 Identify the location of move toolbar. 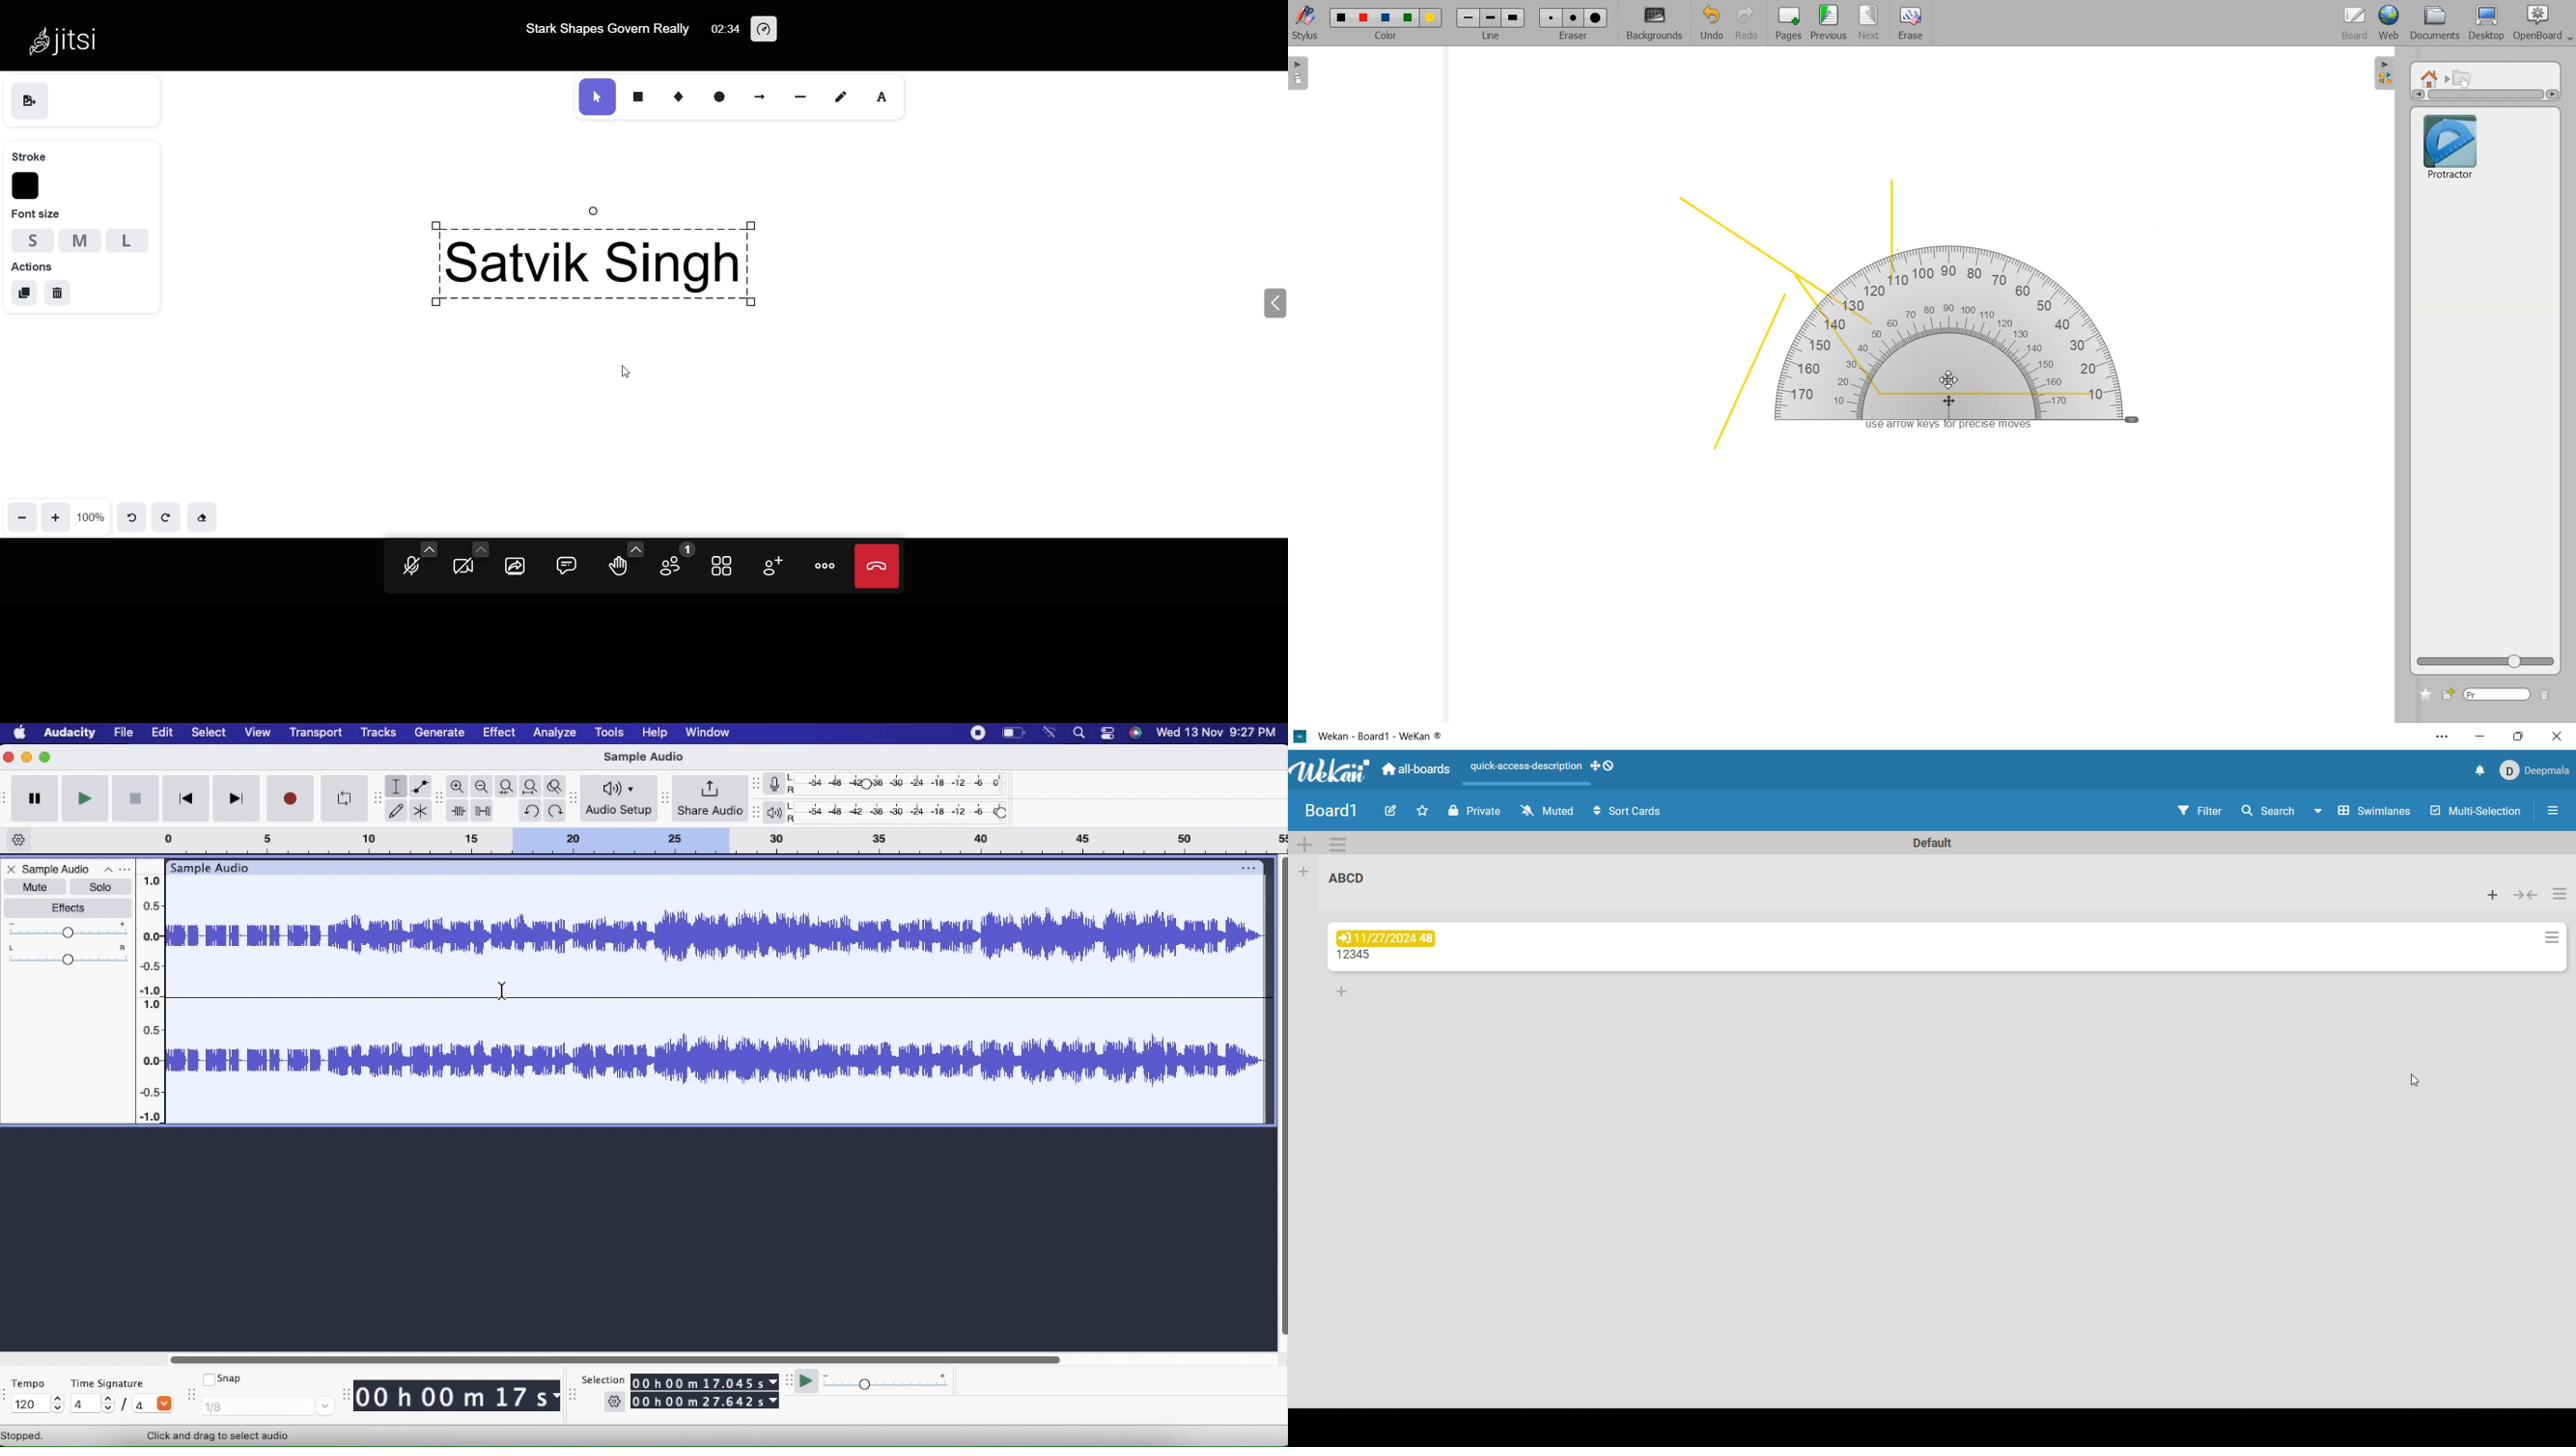
(194, 1391).